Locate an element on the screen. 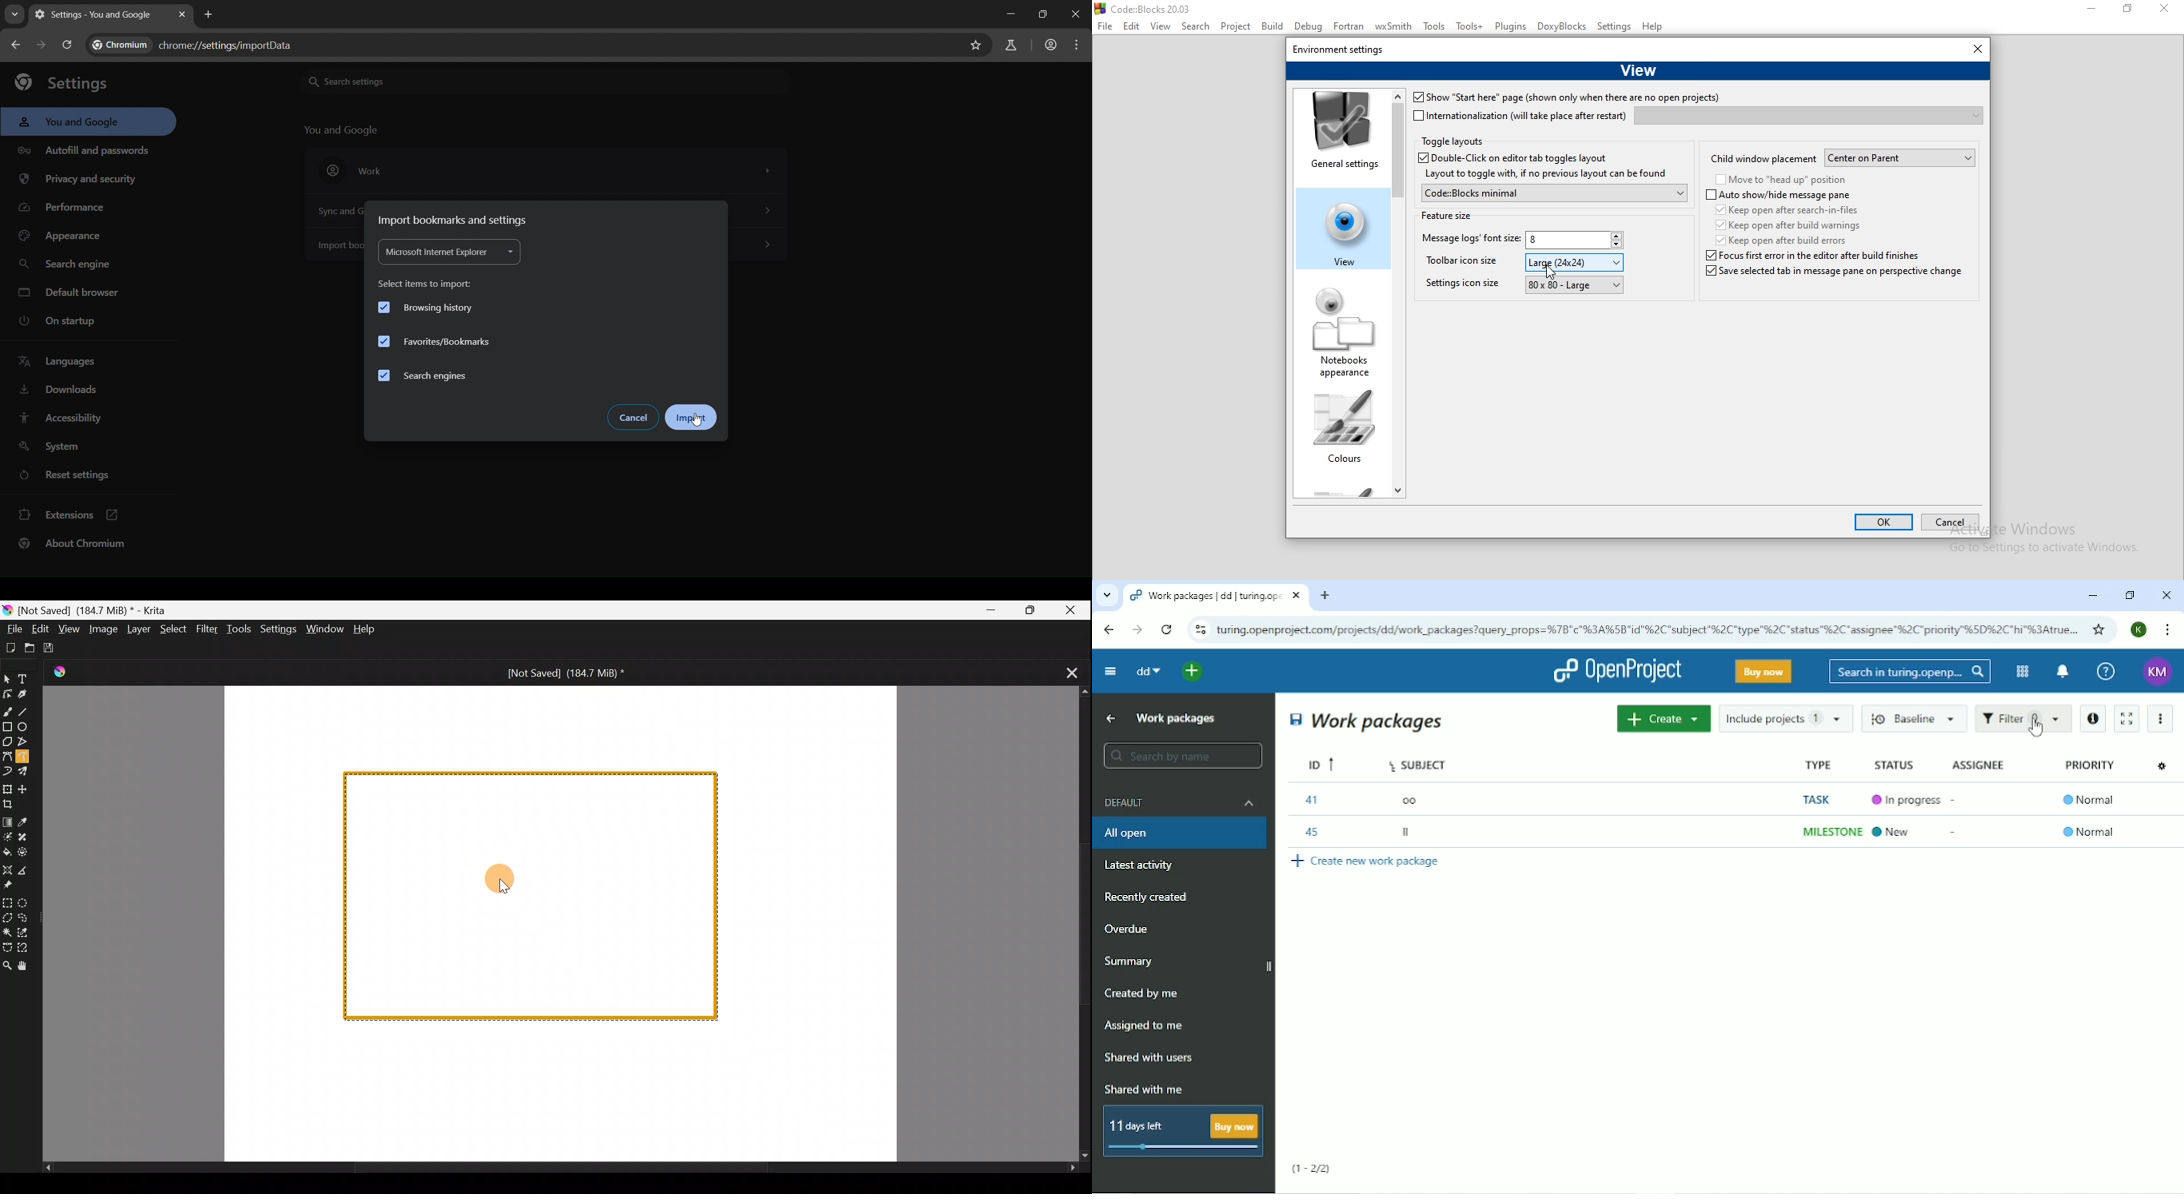  restore is located at coordinates (2132, 10).